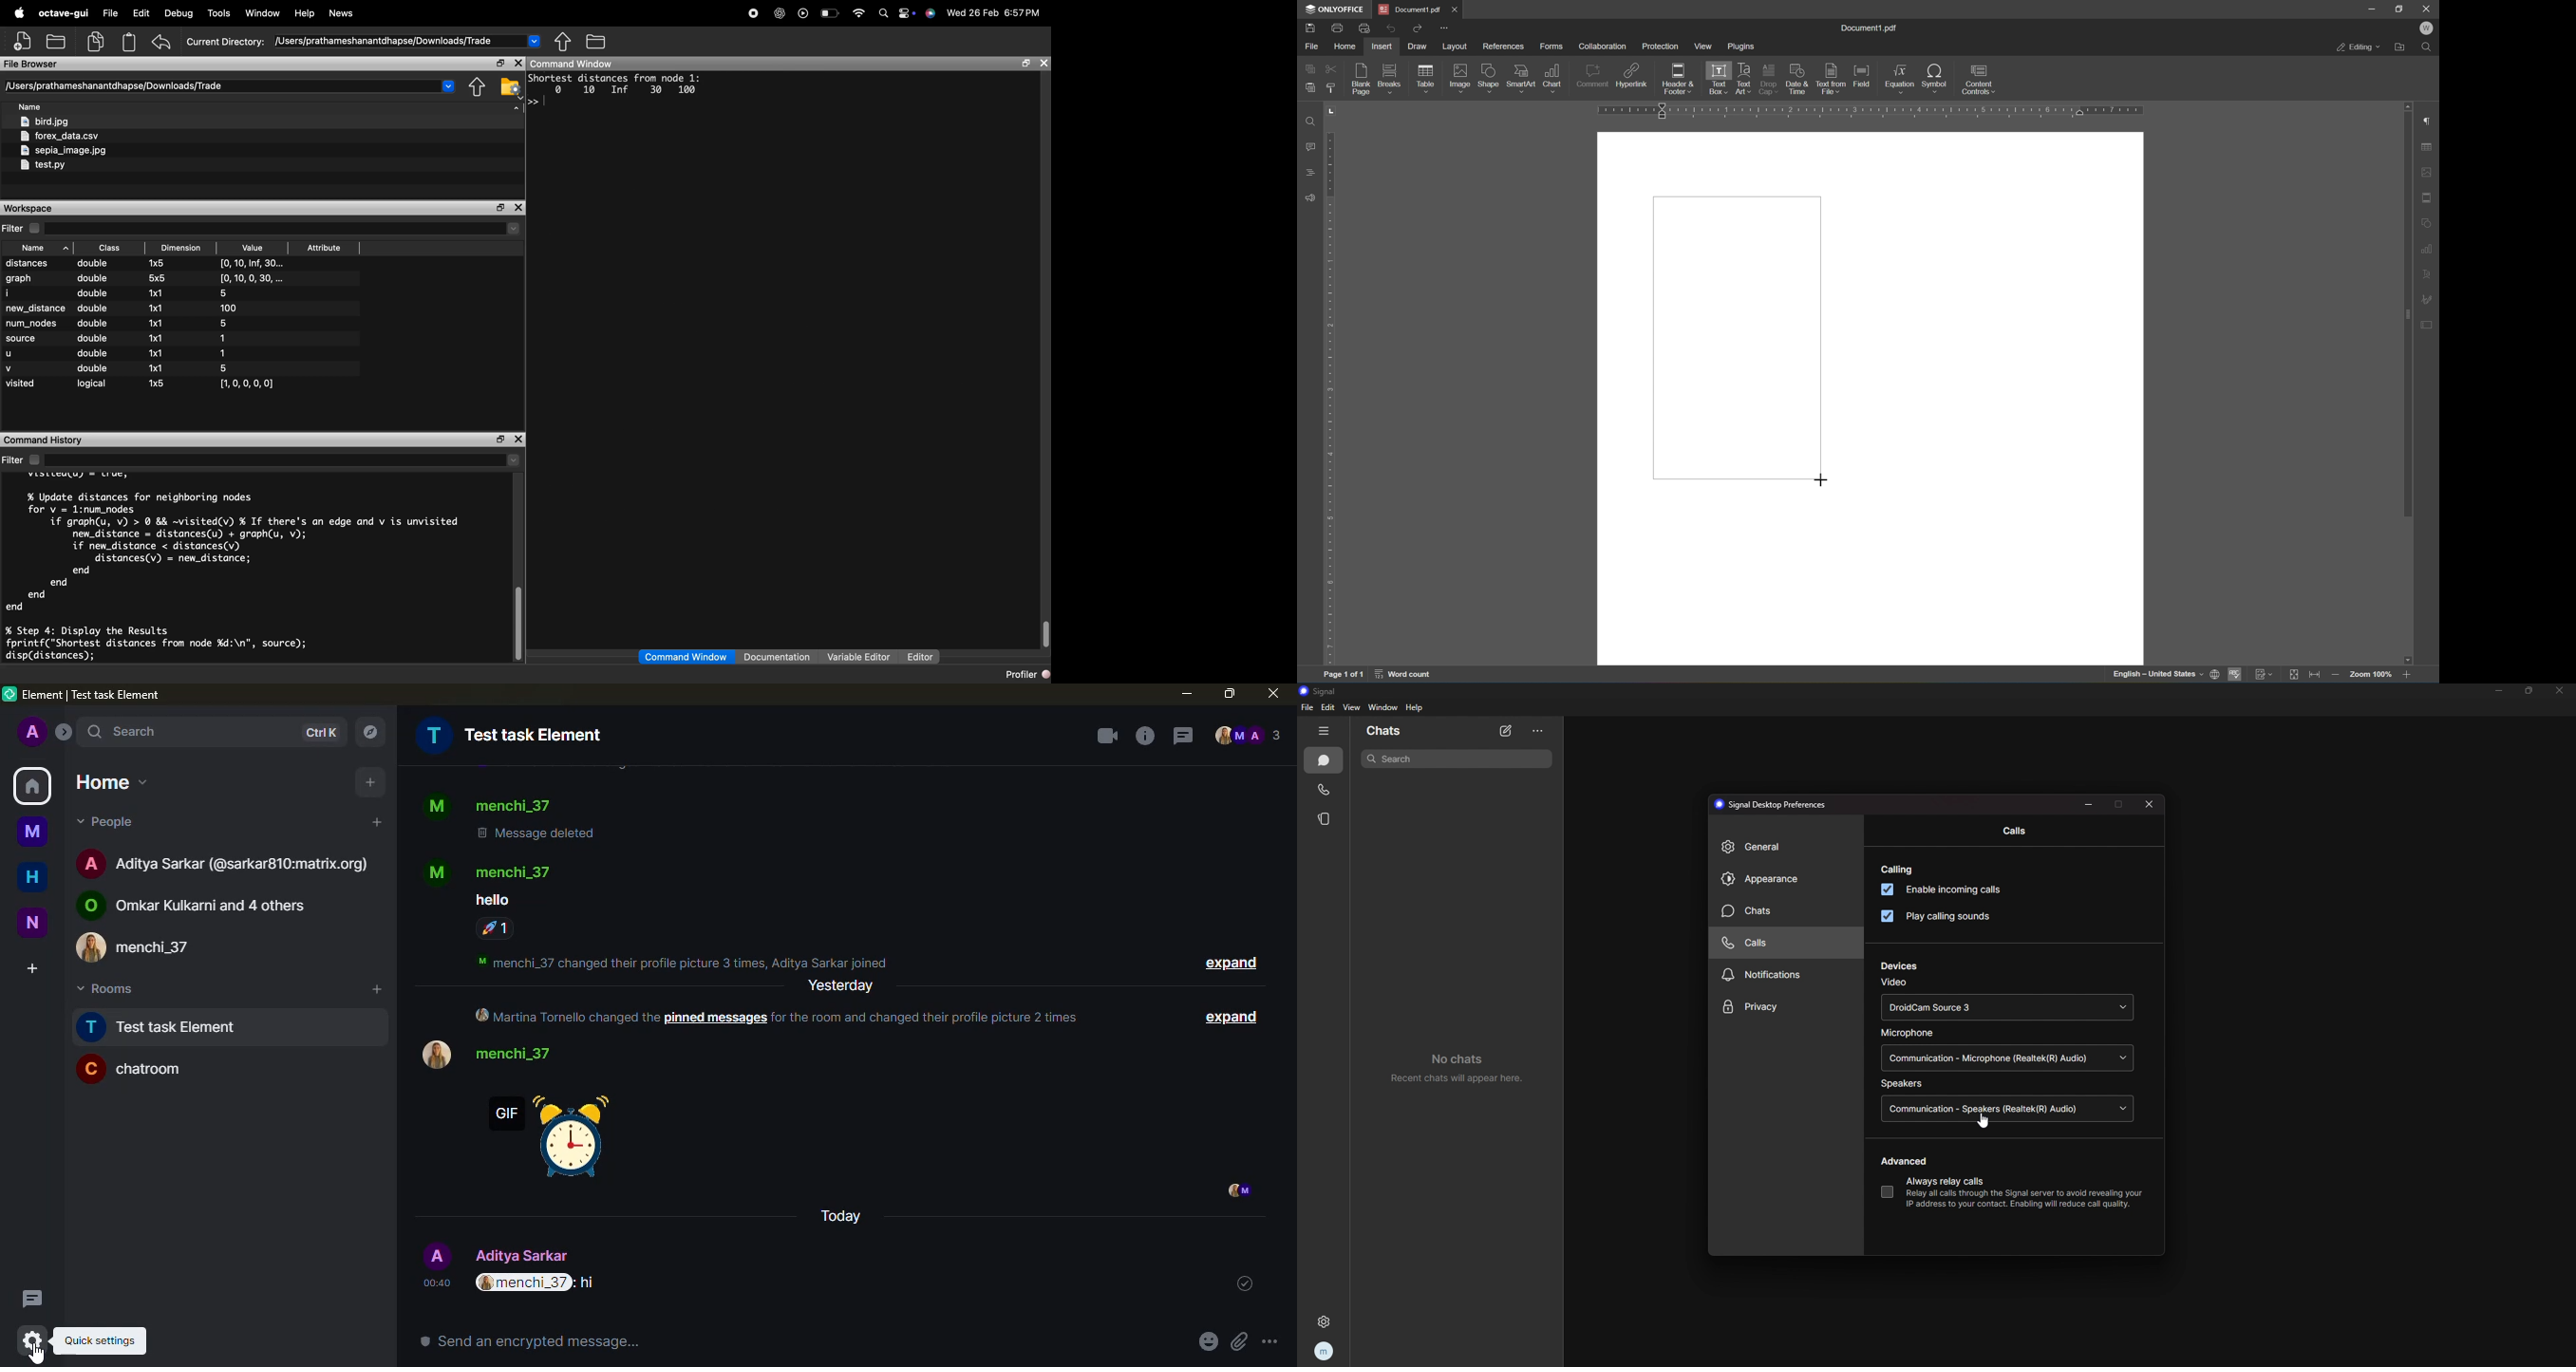  What do you see at coordinates (1324, 691) in the screenshot?
I see `signal` at bounding box center [1324, 691].